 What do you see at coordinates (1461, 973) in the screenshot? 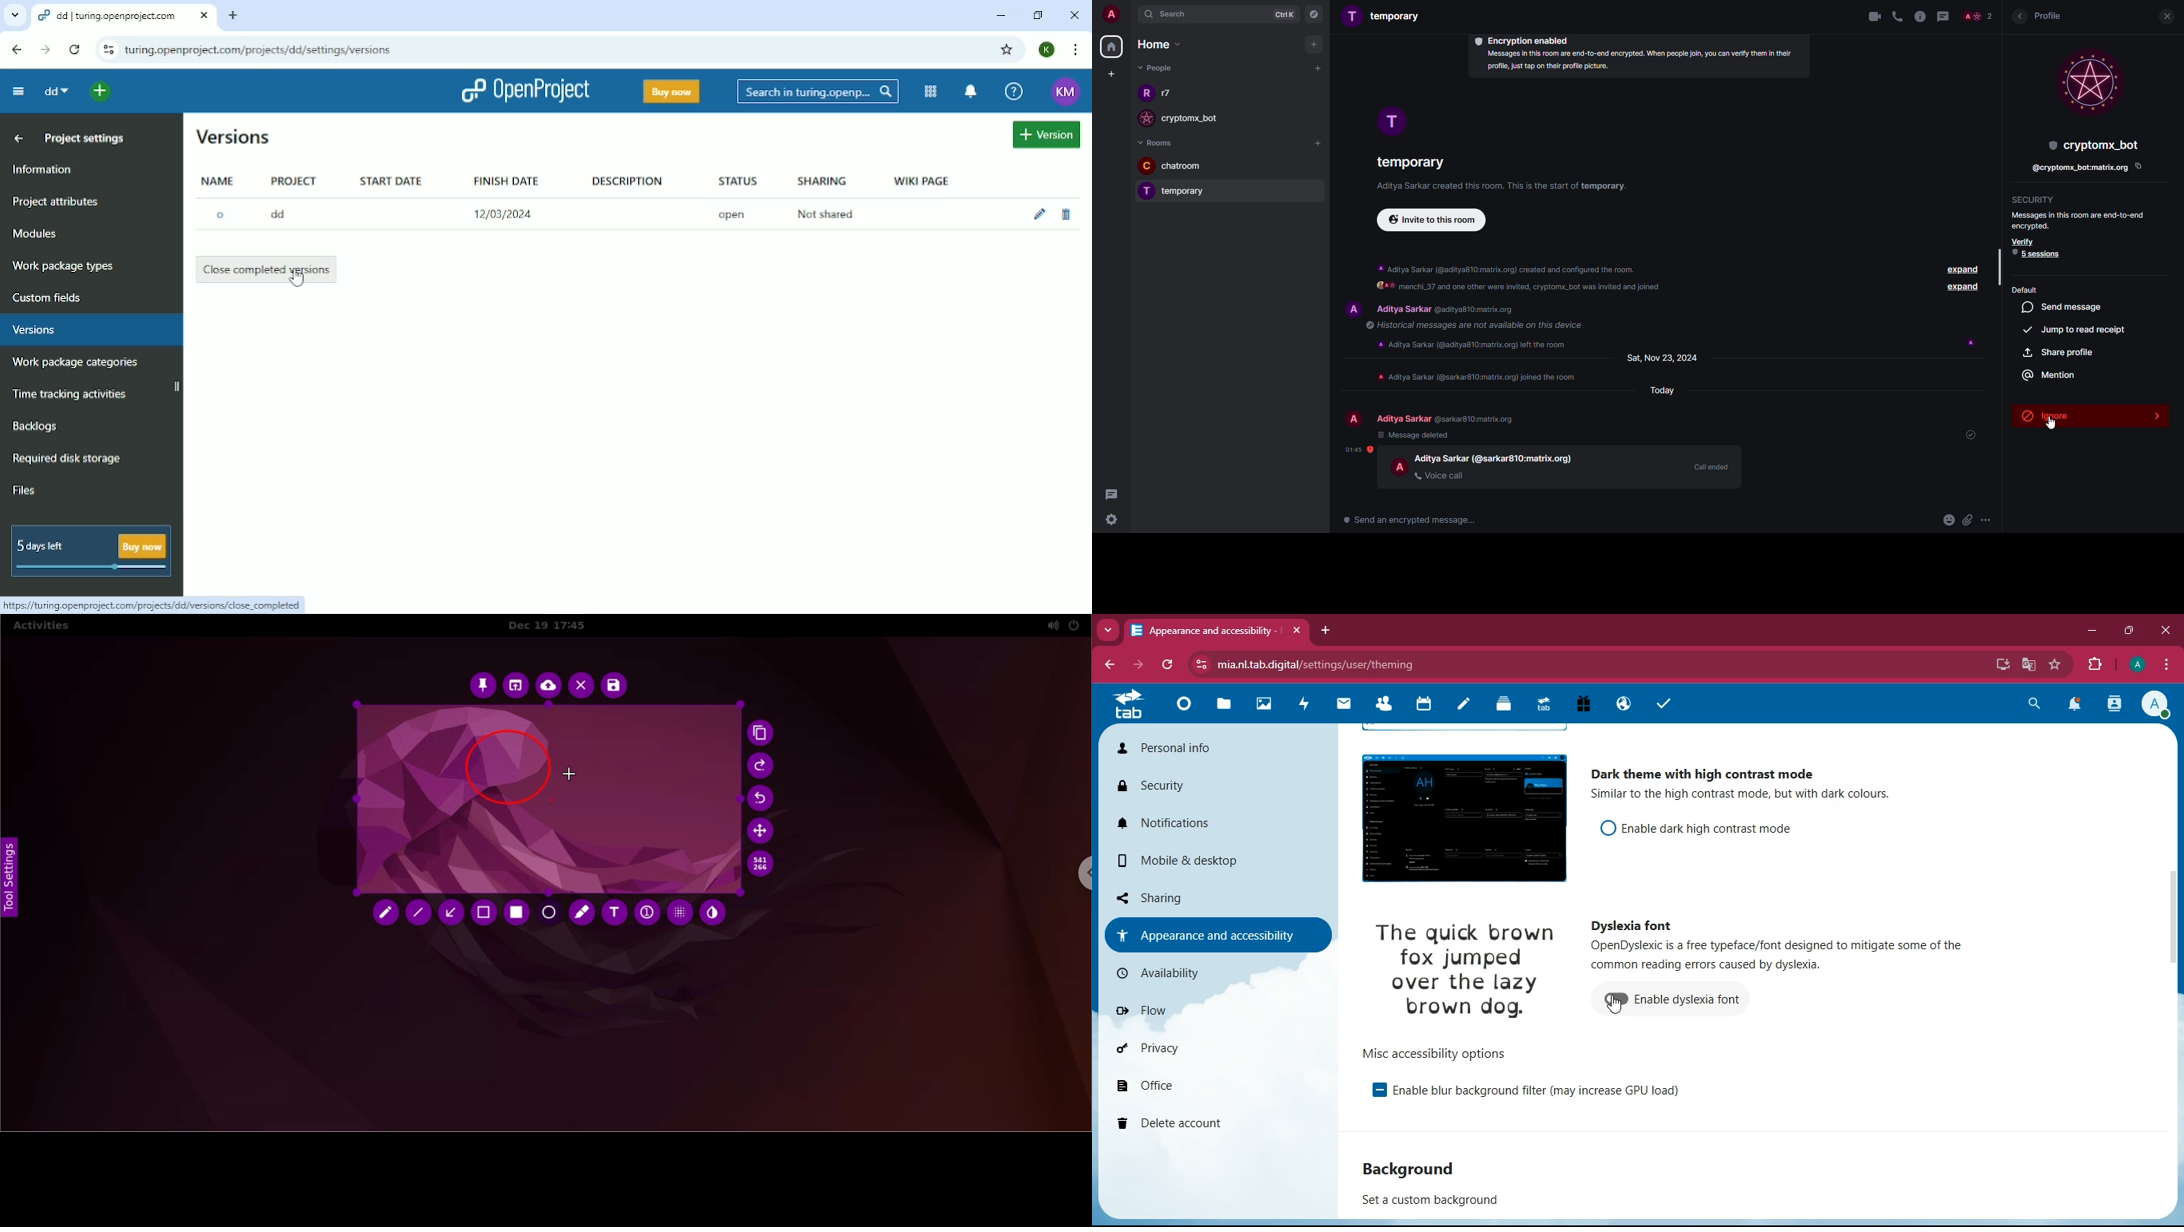
I see `image` at bounding box center [1461, 973].